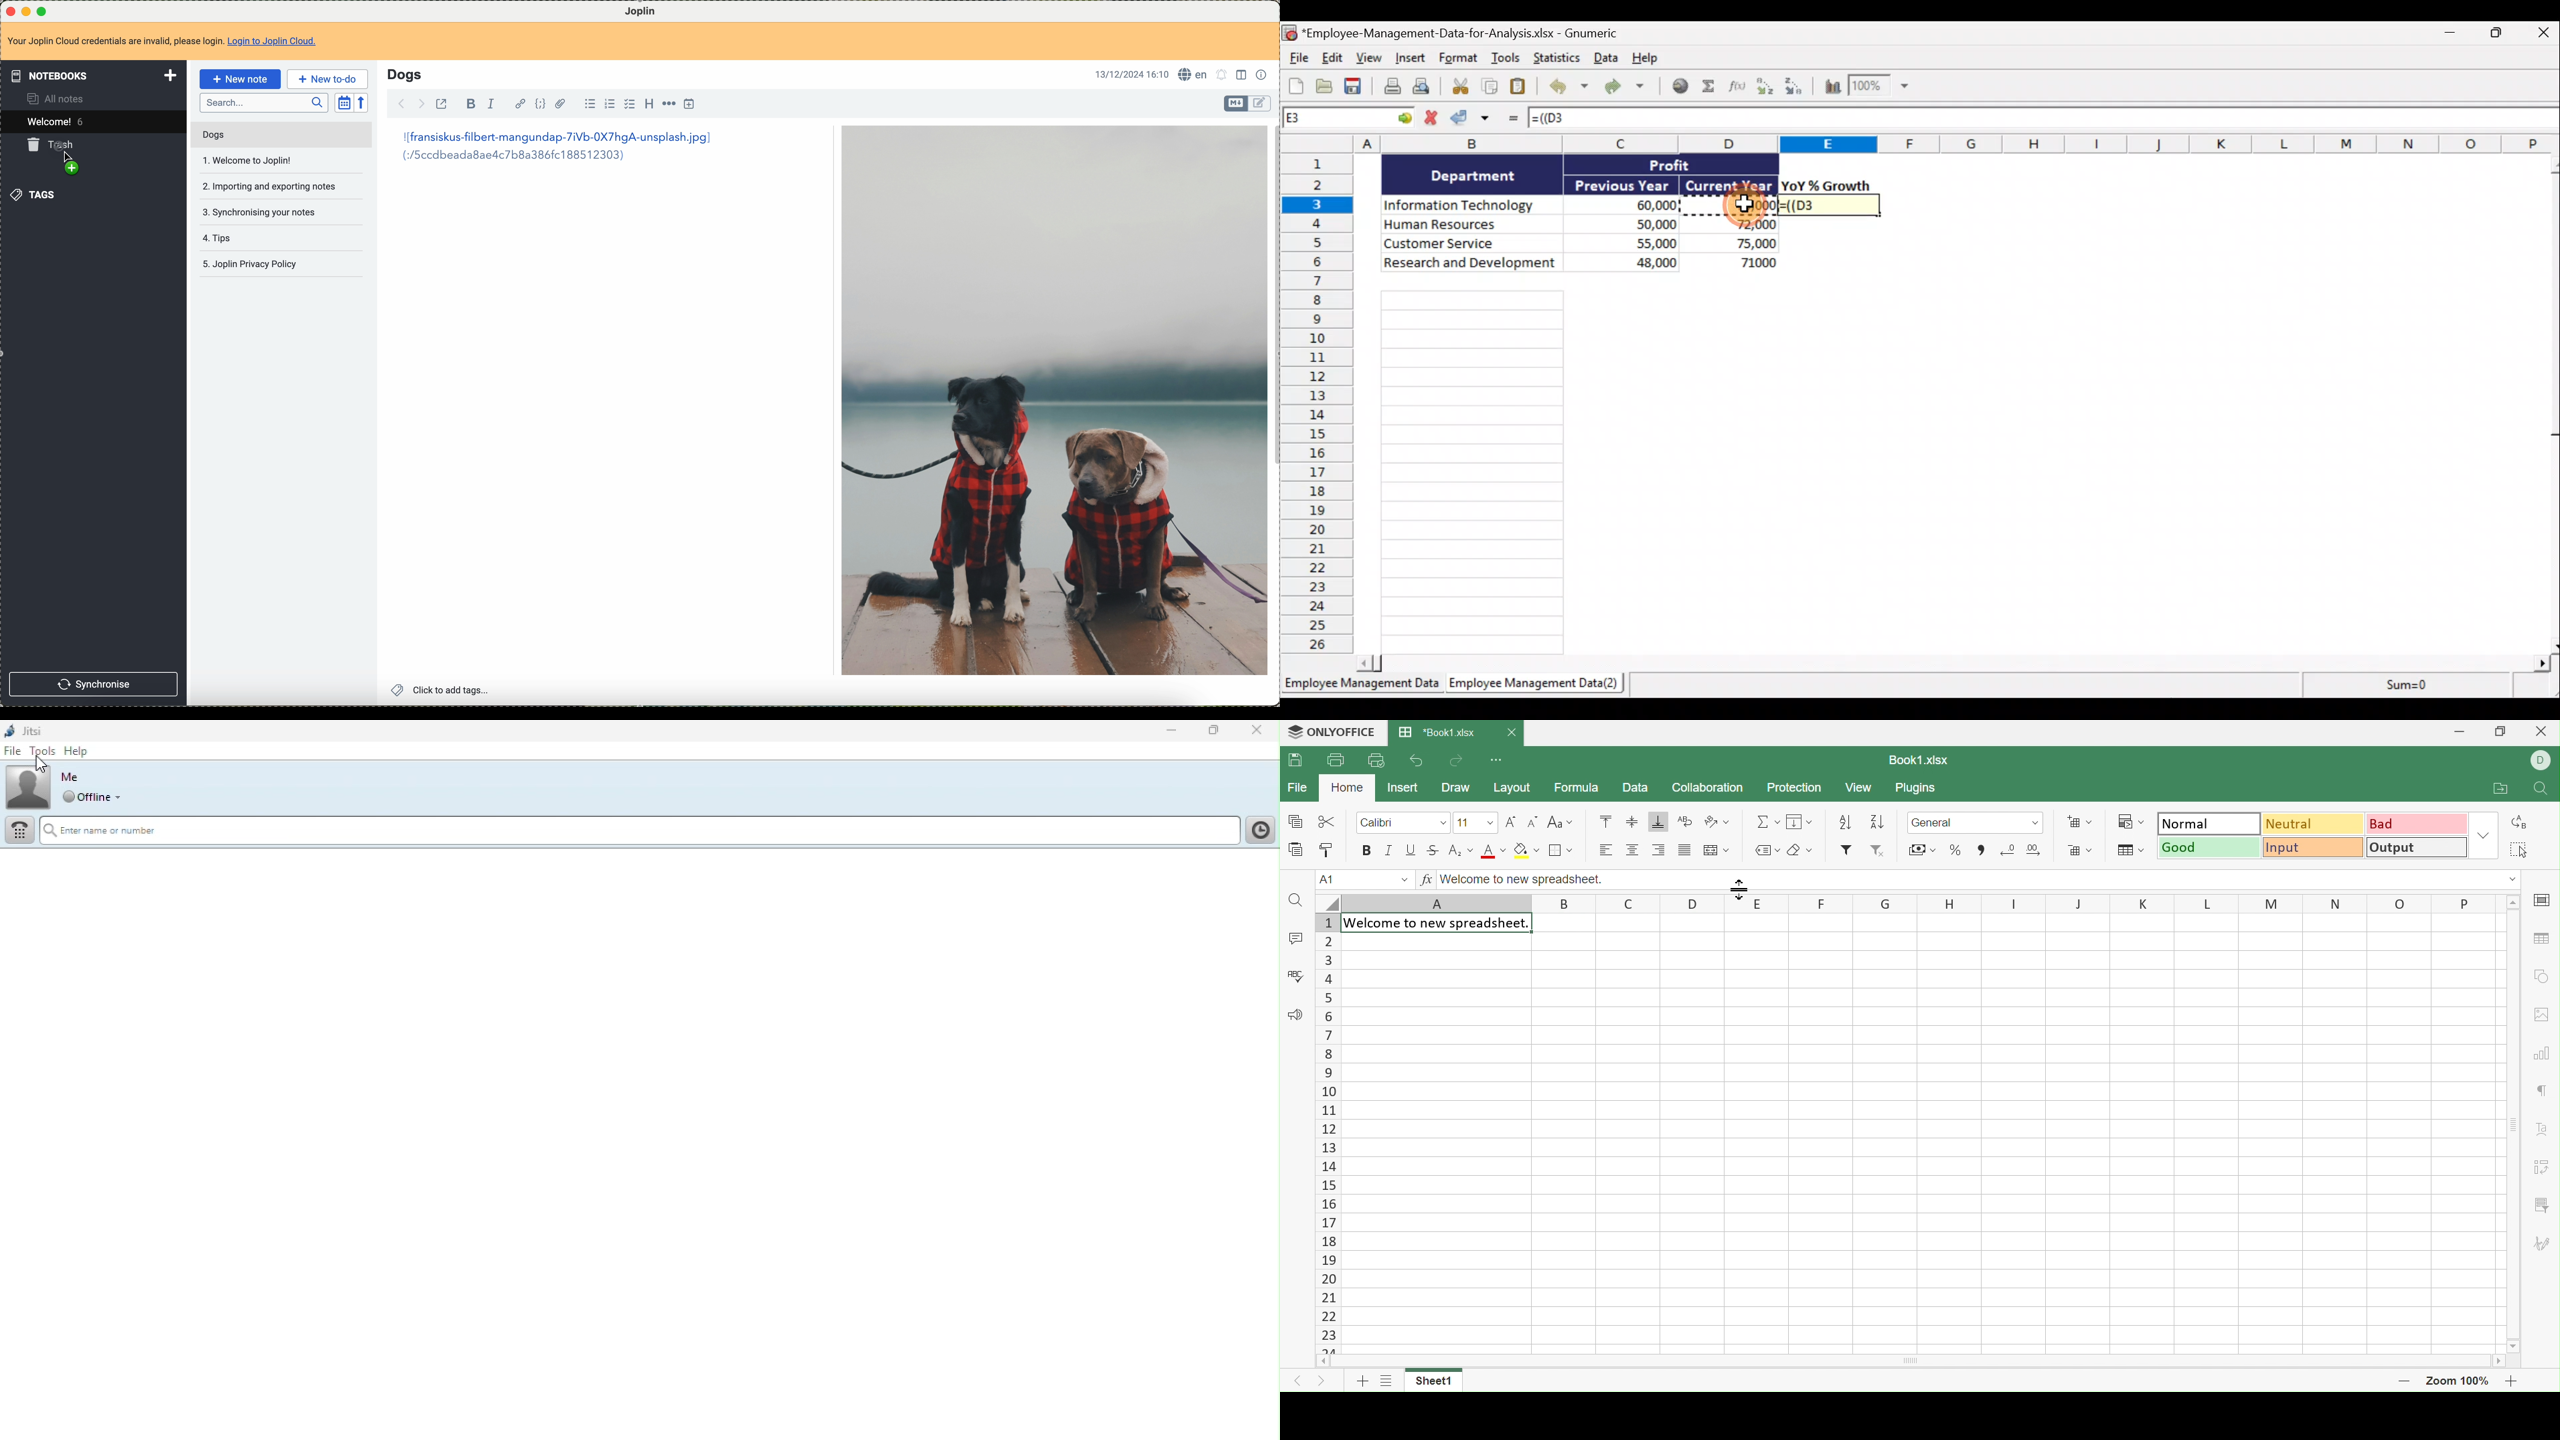 This screenshot has width=2576, height=1456. I want to click on Scroll Bar, so click(2513, 1124).